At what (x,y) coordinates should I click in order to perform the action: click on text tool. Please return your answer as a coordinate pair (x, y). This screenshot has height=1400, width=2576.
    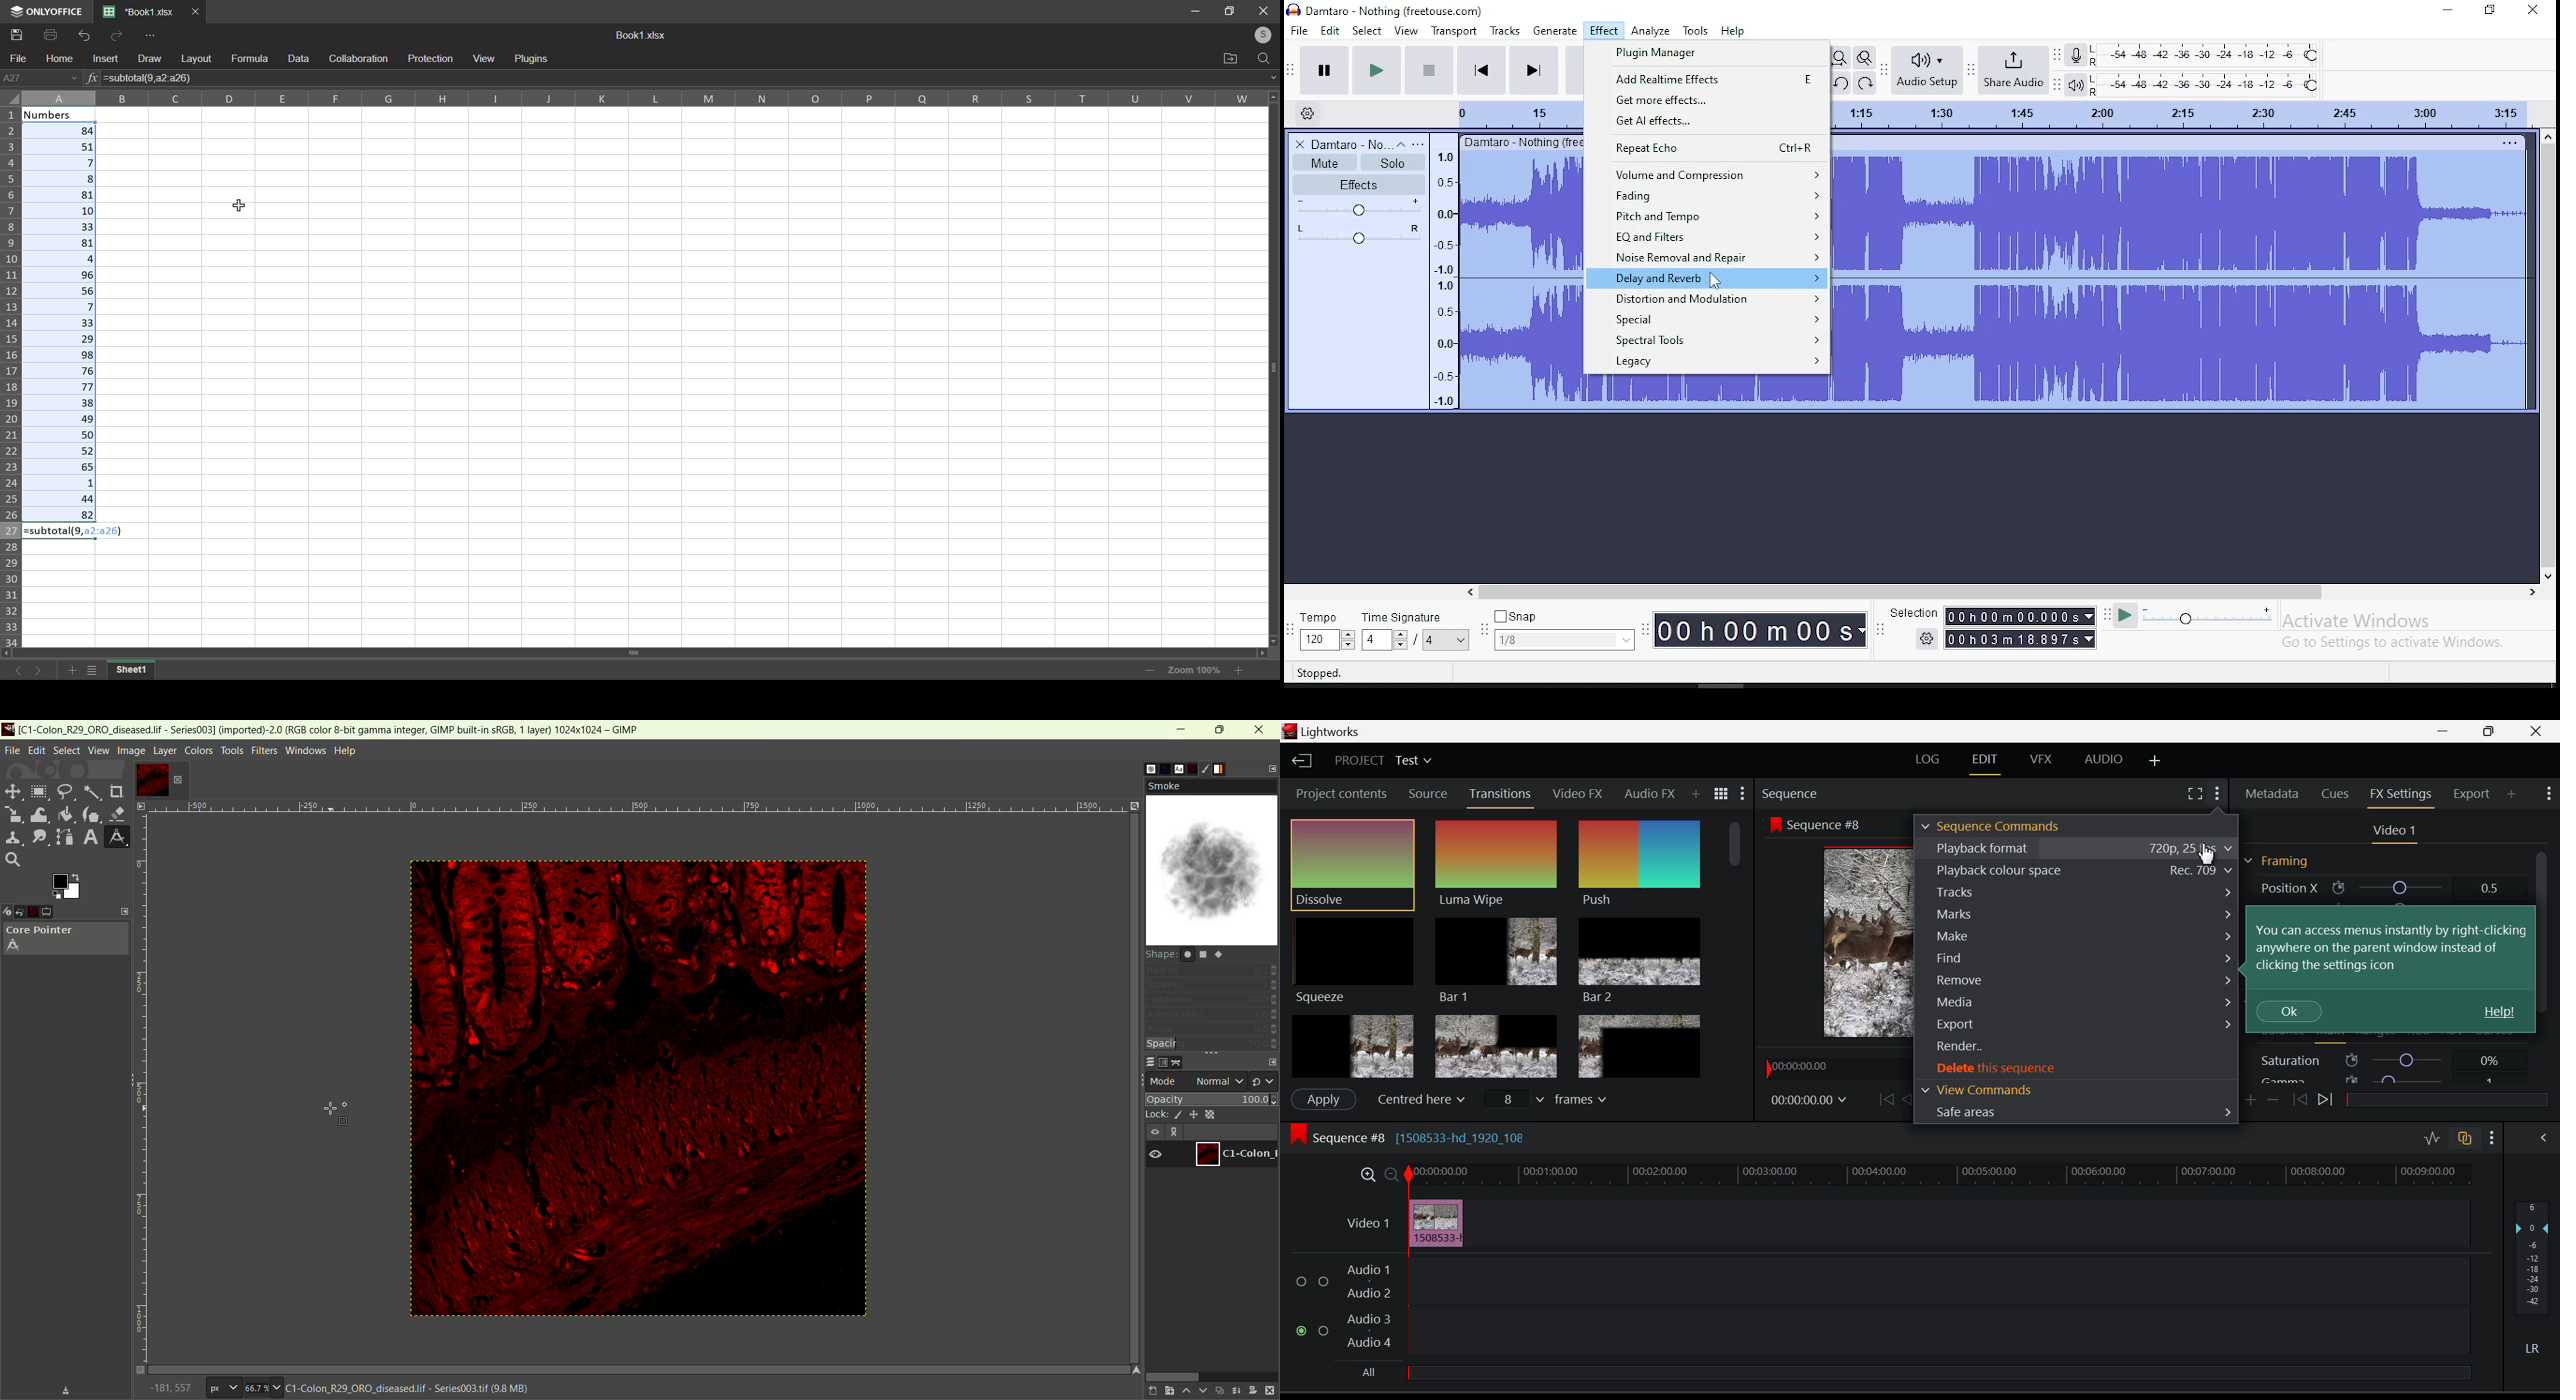
    Looking at the image, I should click on (89, 837).